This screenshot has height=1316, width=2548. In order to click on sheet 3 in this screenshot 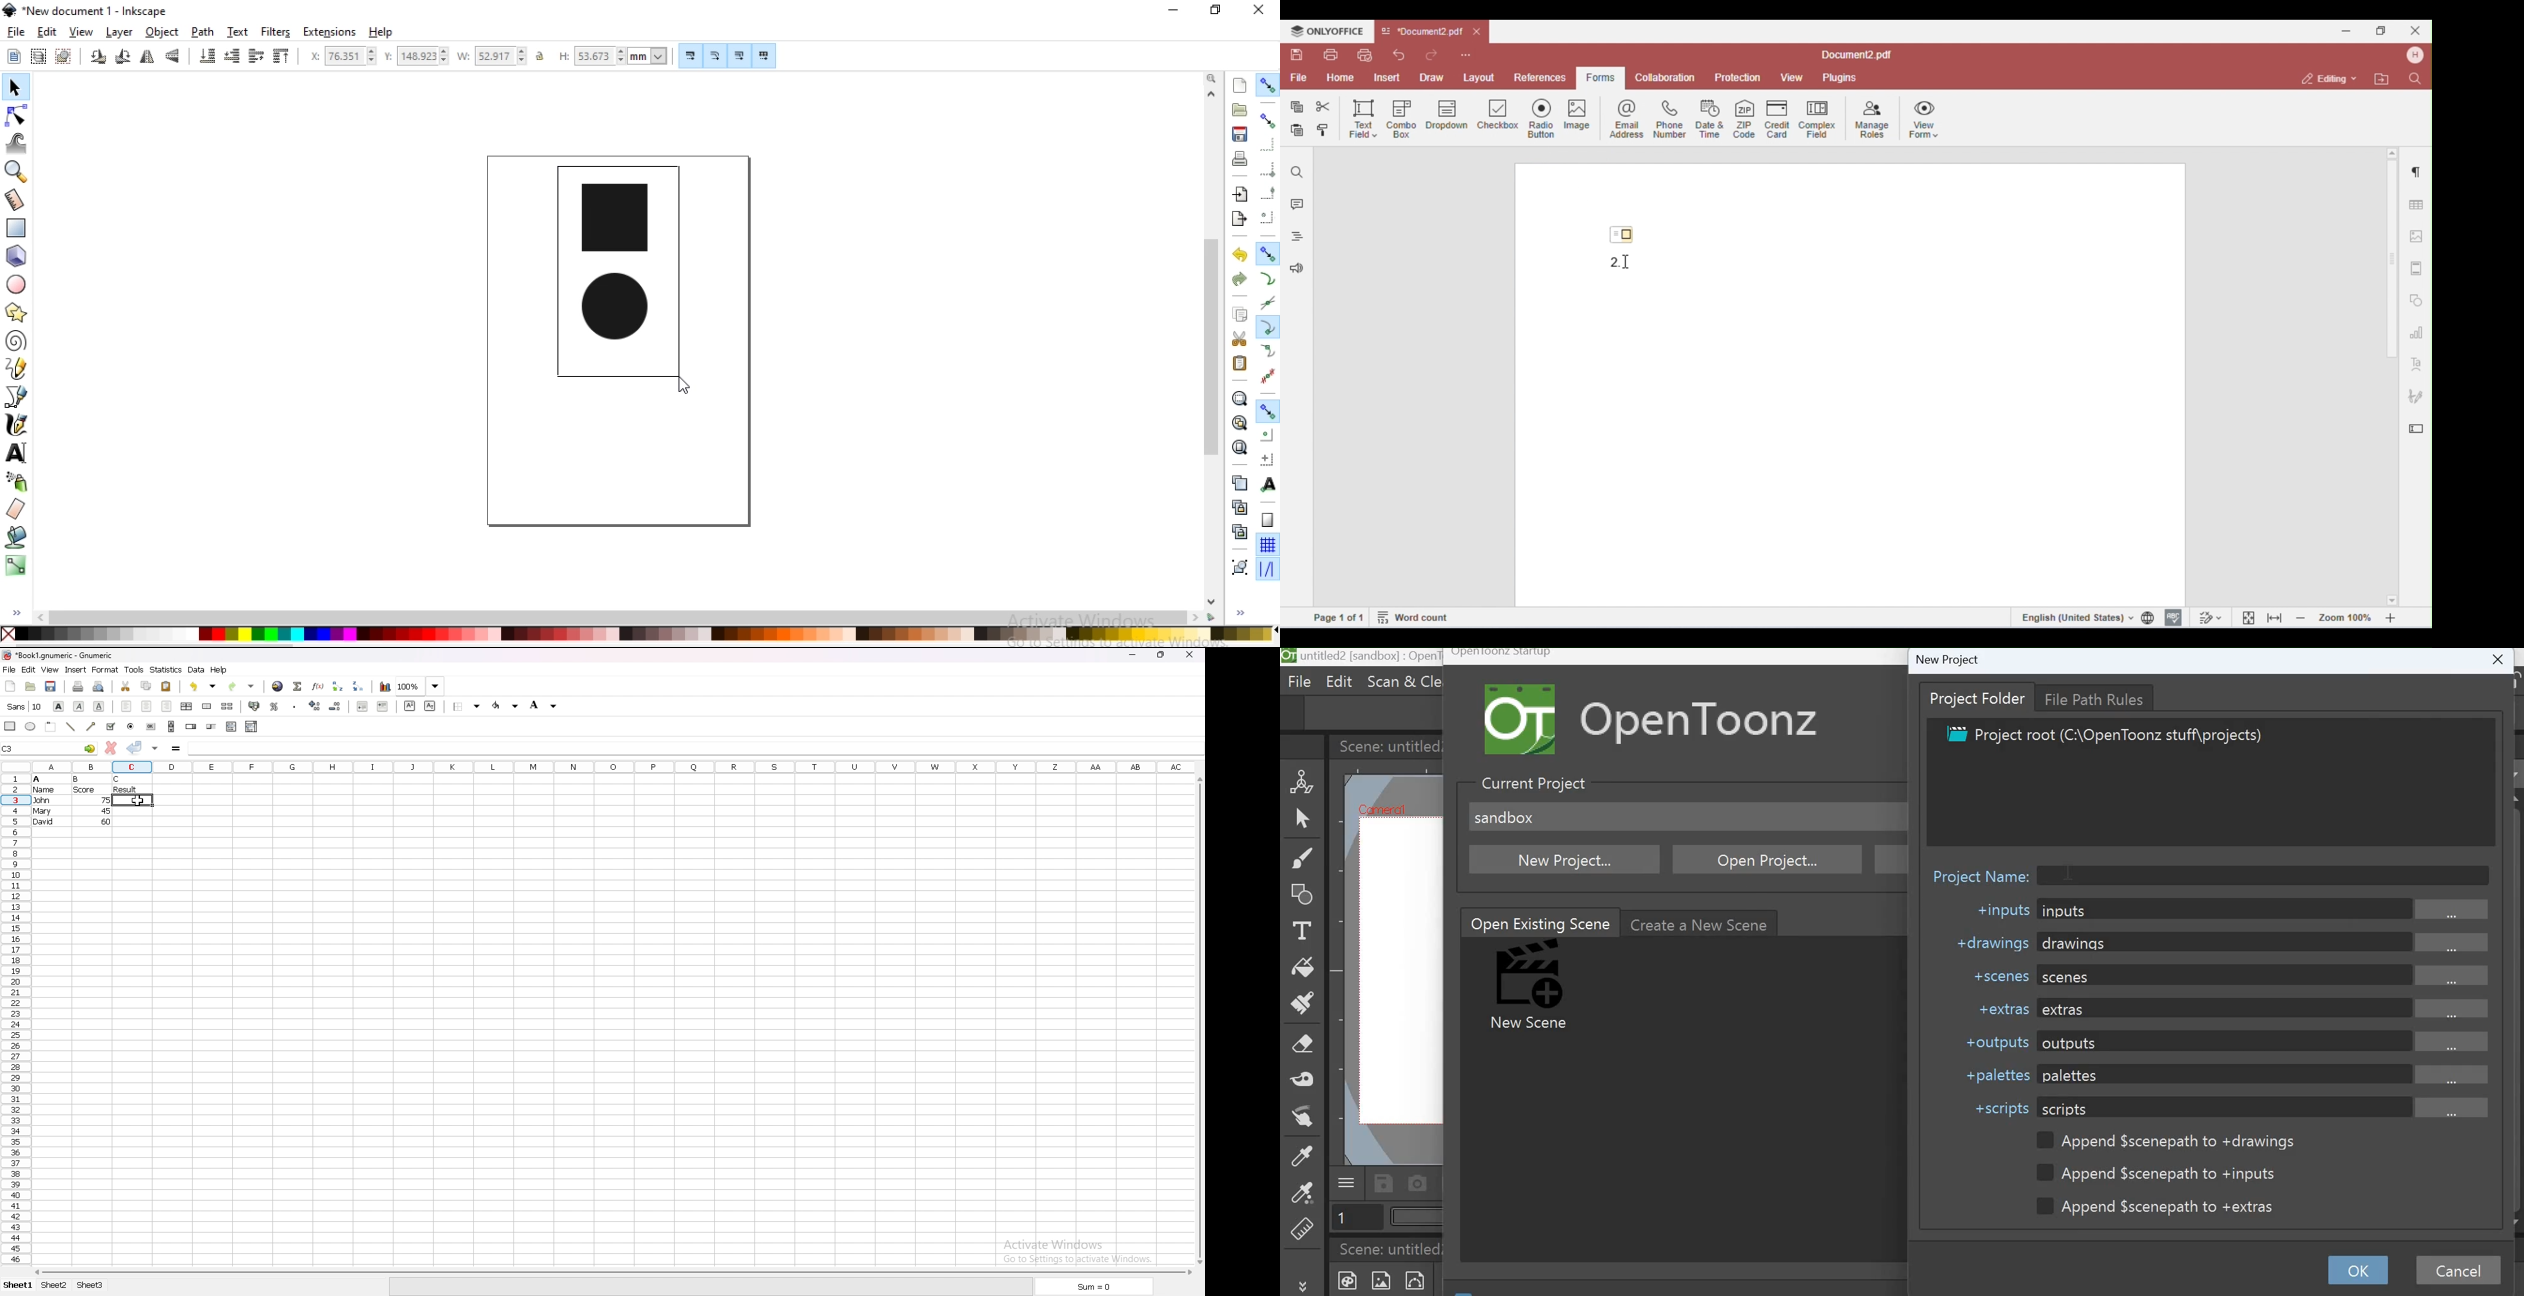, I will do `click(92, 1287)`.